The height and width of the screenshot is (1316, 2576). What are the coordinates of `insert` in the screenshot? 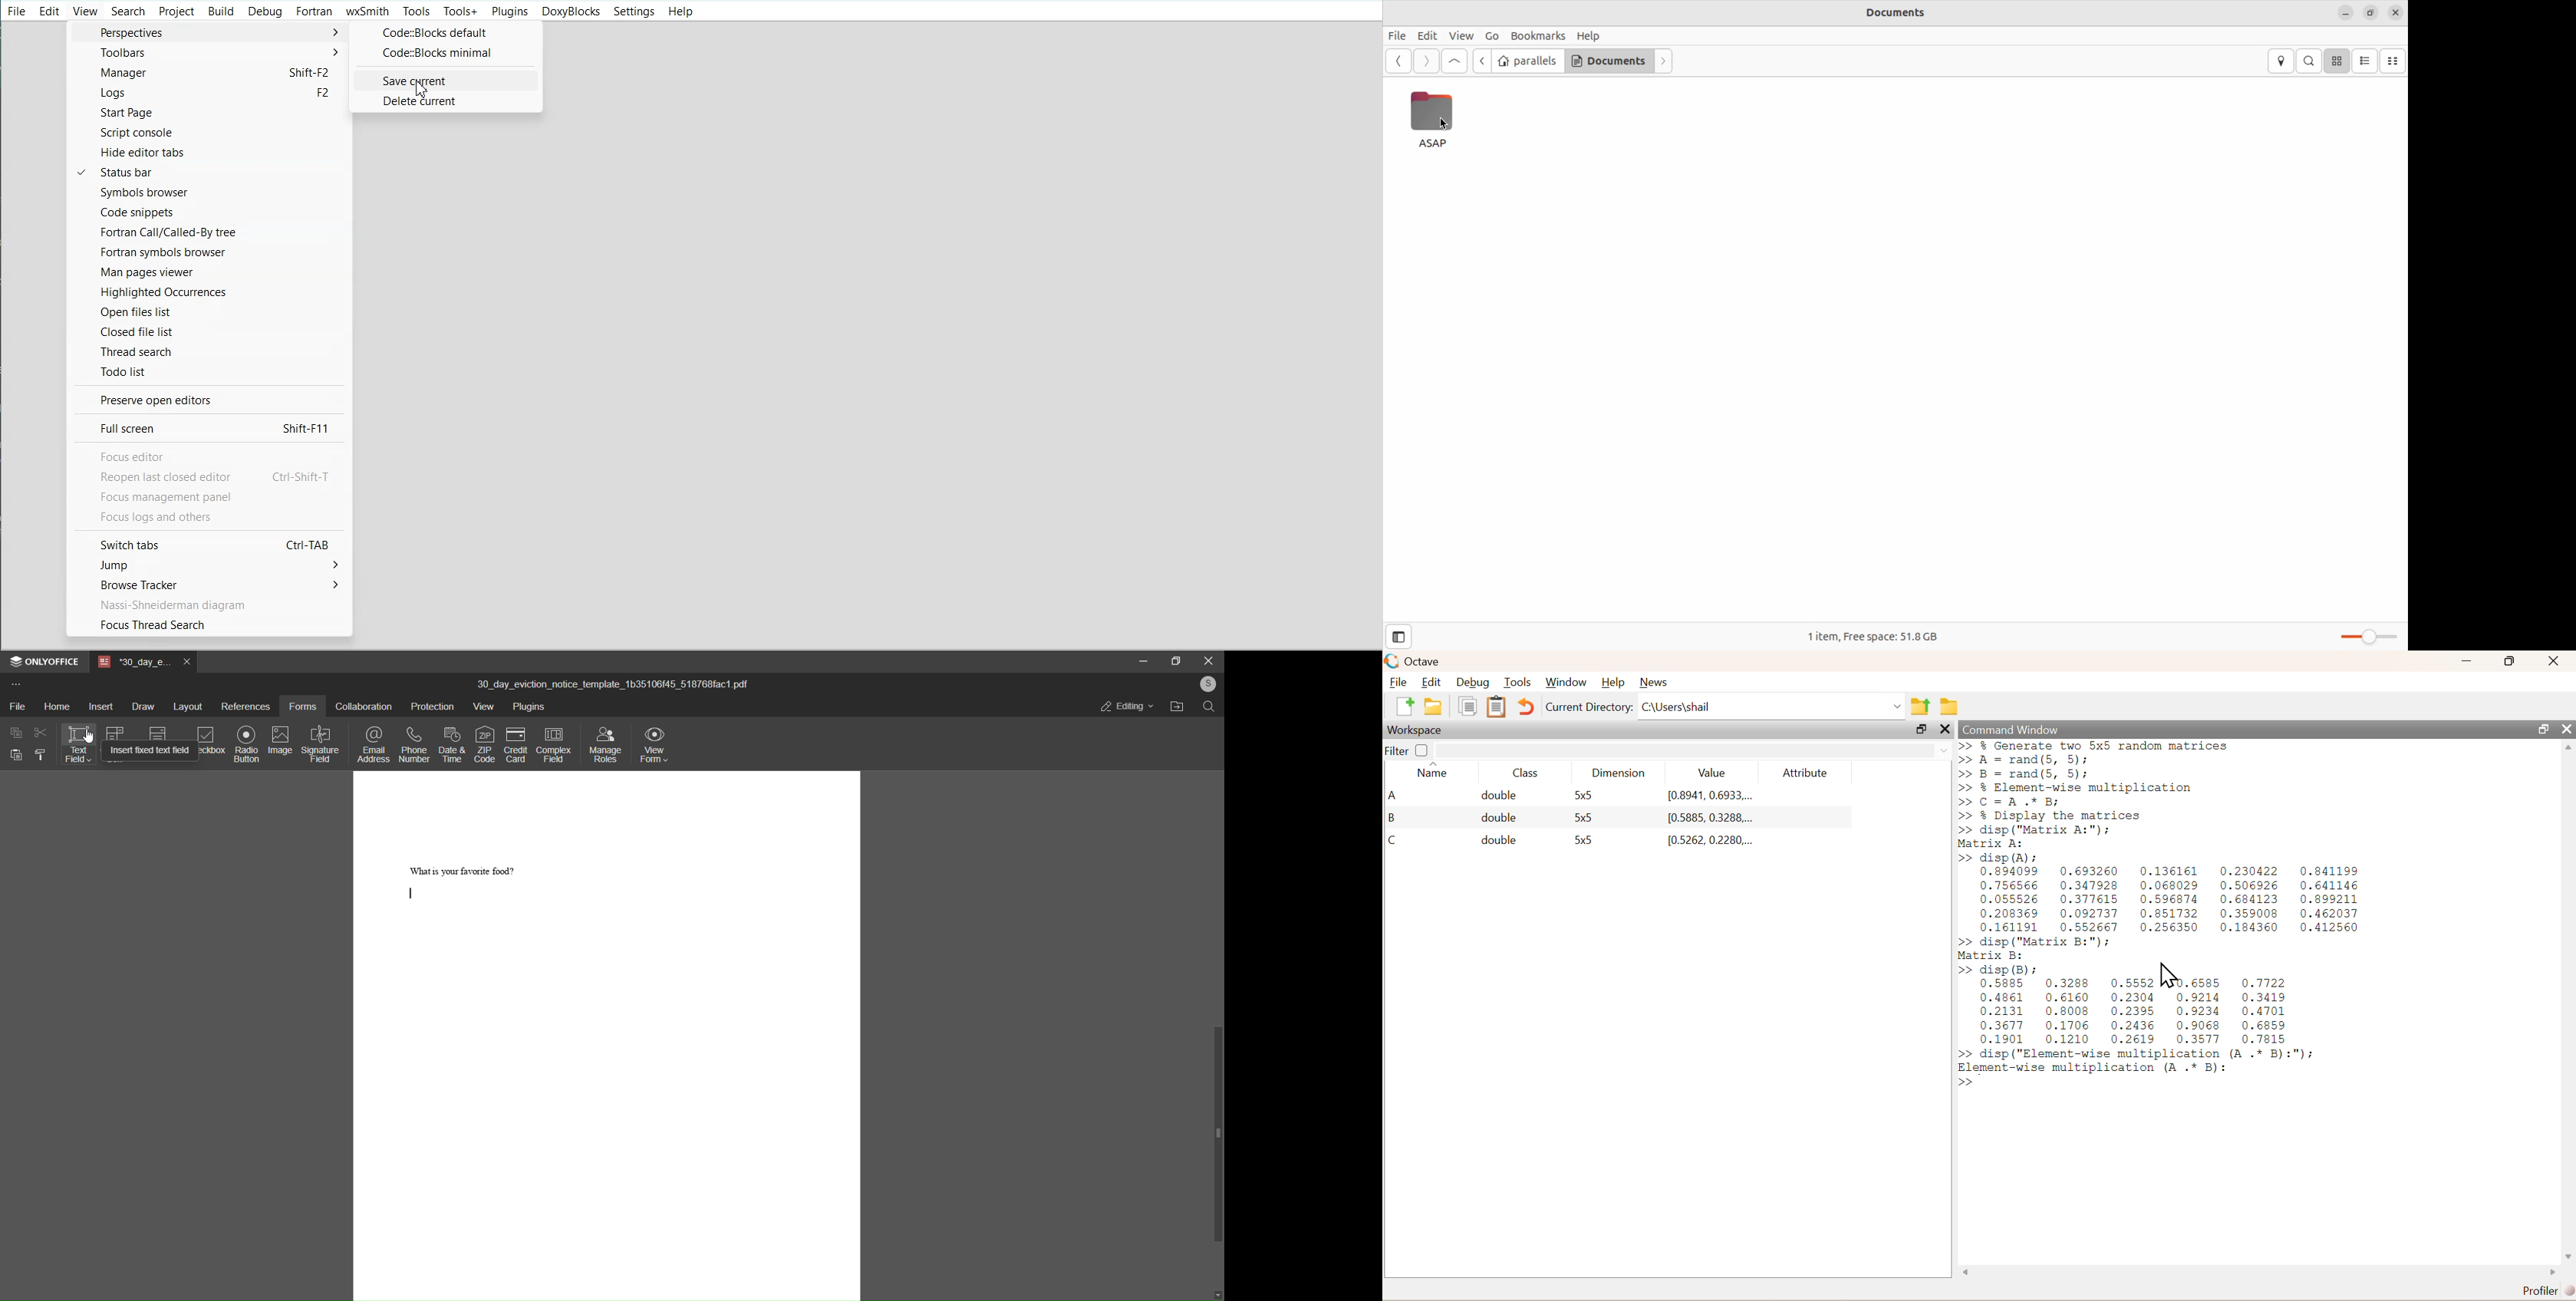 It's located at (100, 707).